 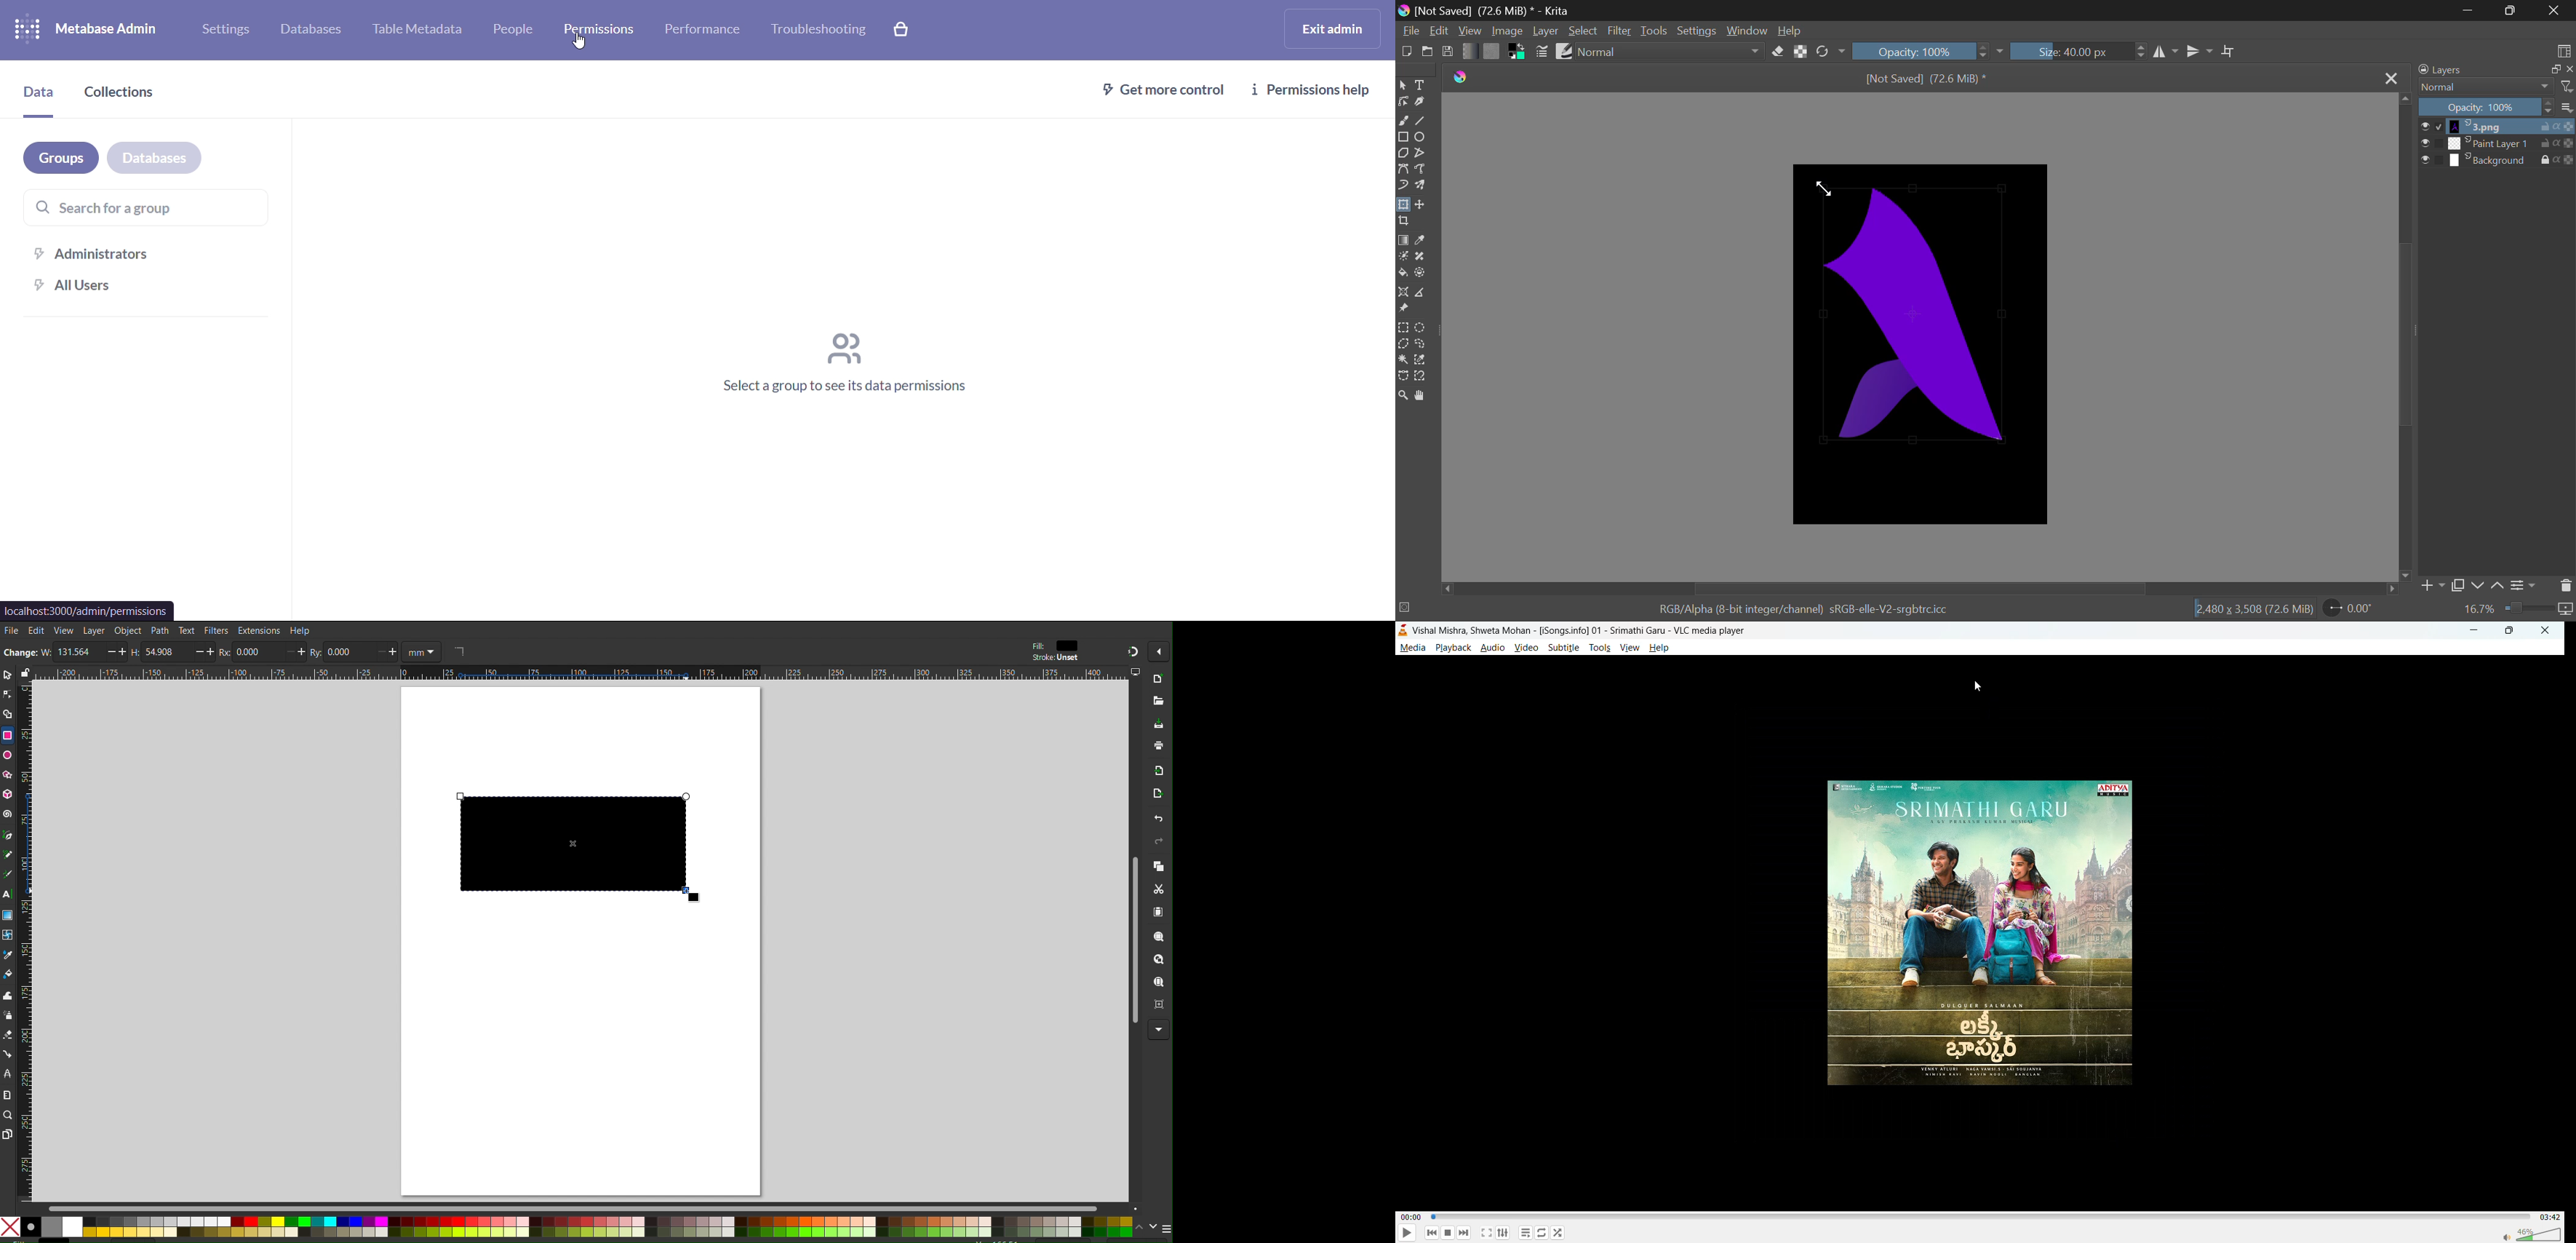 What do you see at coordinates (2431, 143) in the screenshot?
I see `checkbox` at bounding box center [2431, 143].